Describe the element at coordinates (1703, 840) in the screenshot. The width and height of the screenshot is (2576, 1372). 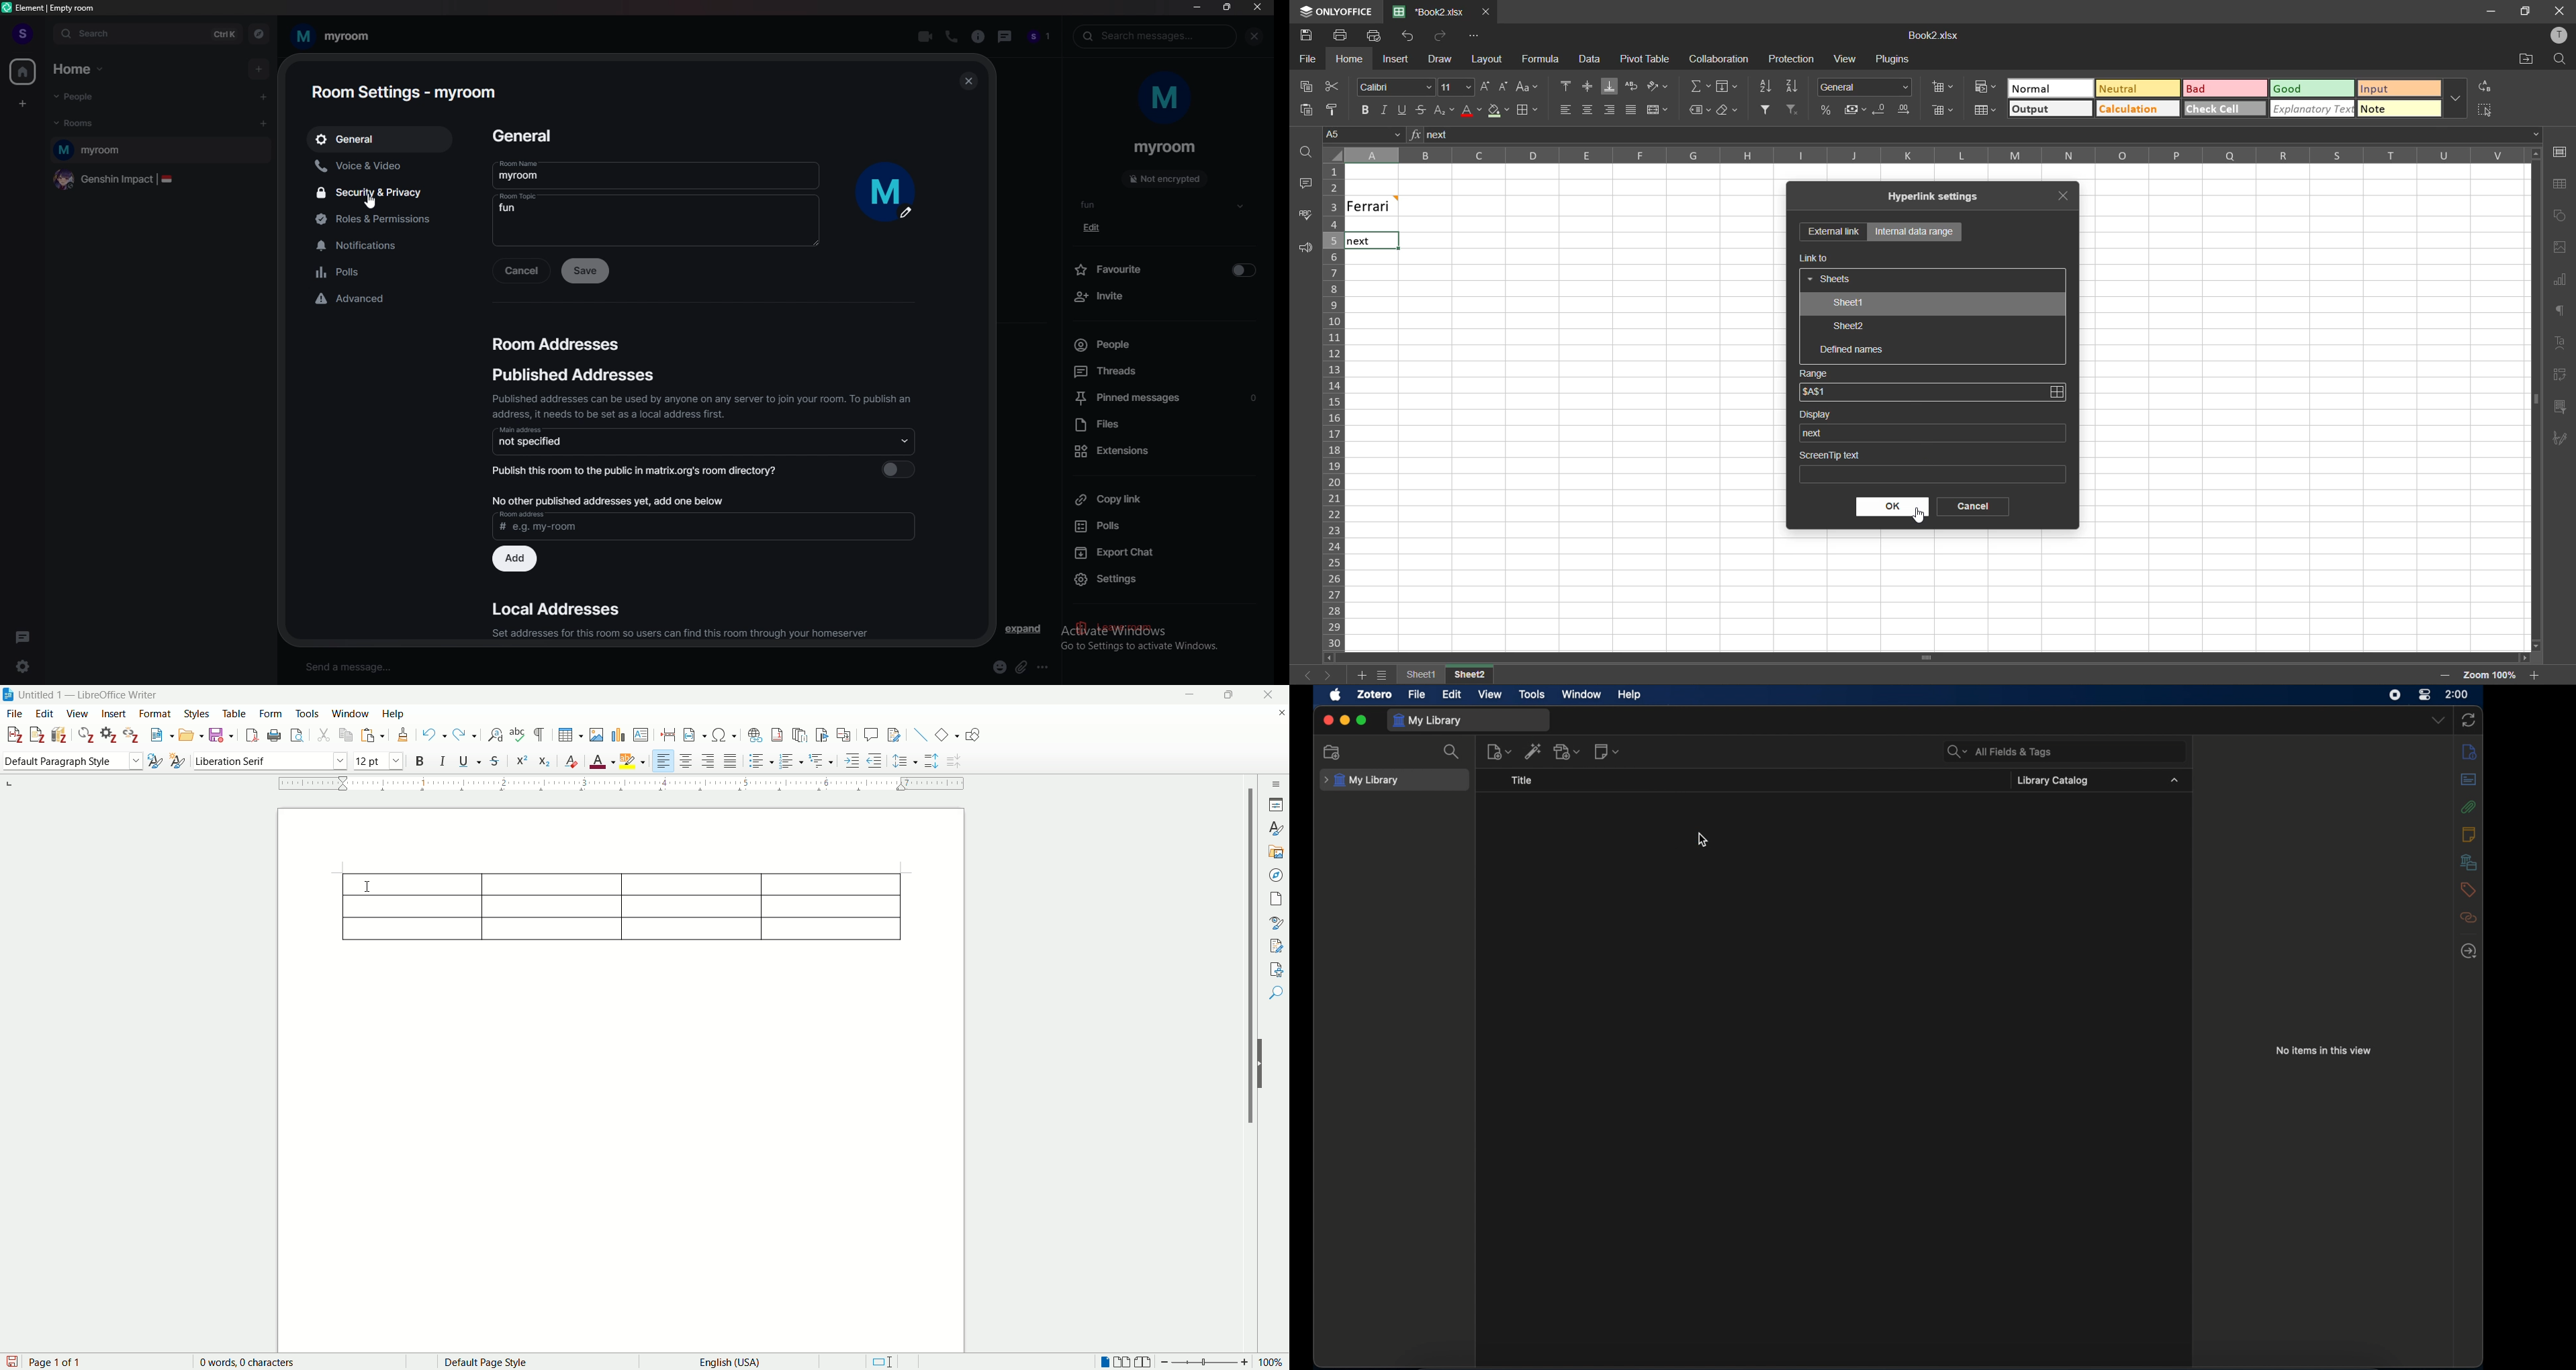
I see `cursor` at that location.